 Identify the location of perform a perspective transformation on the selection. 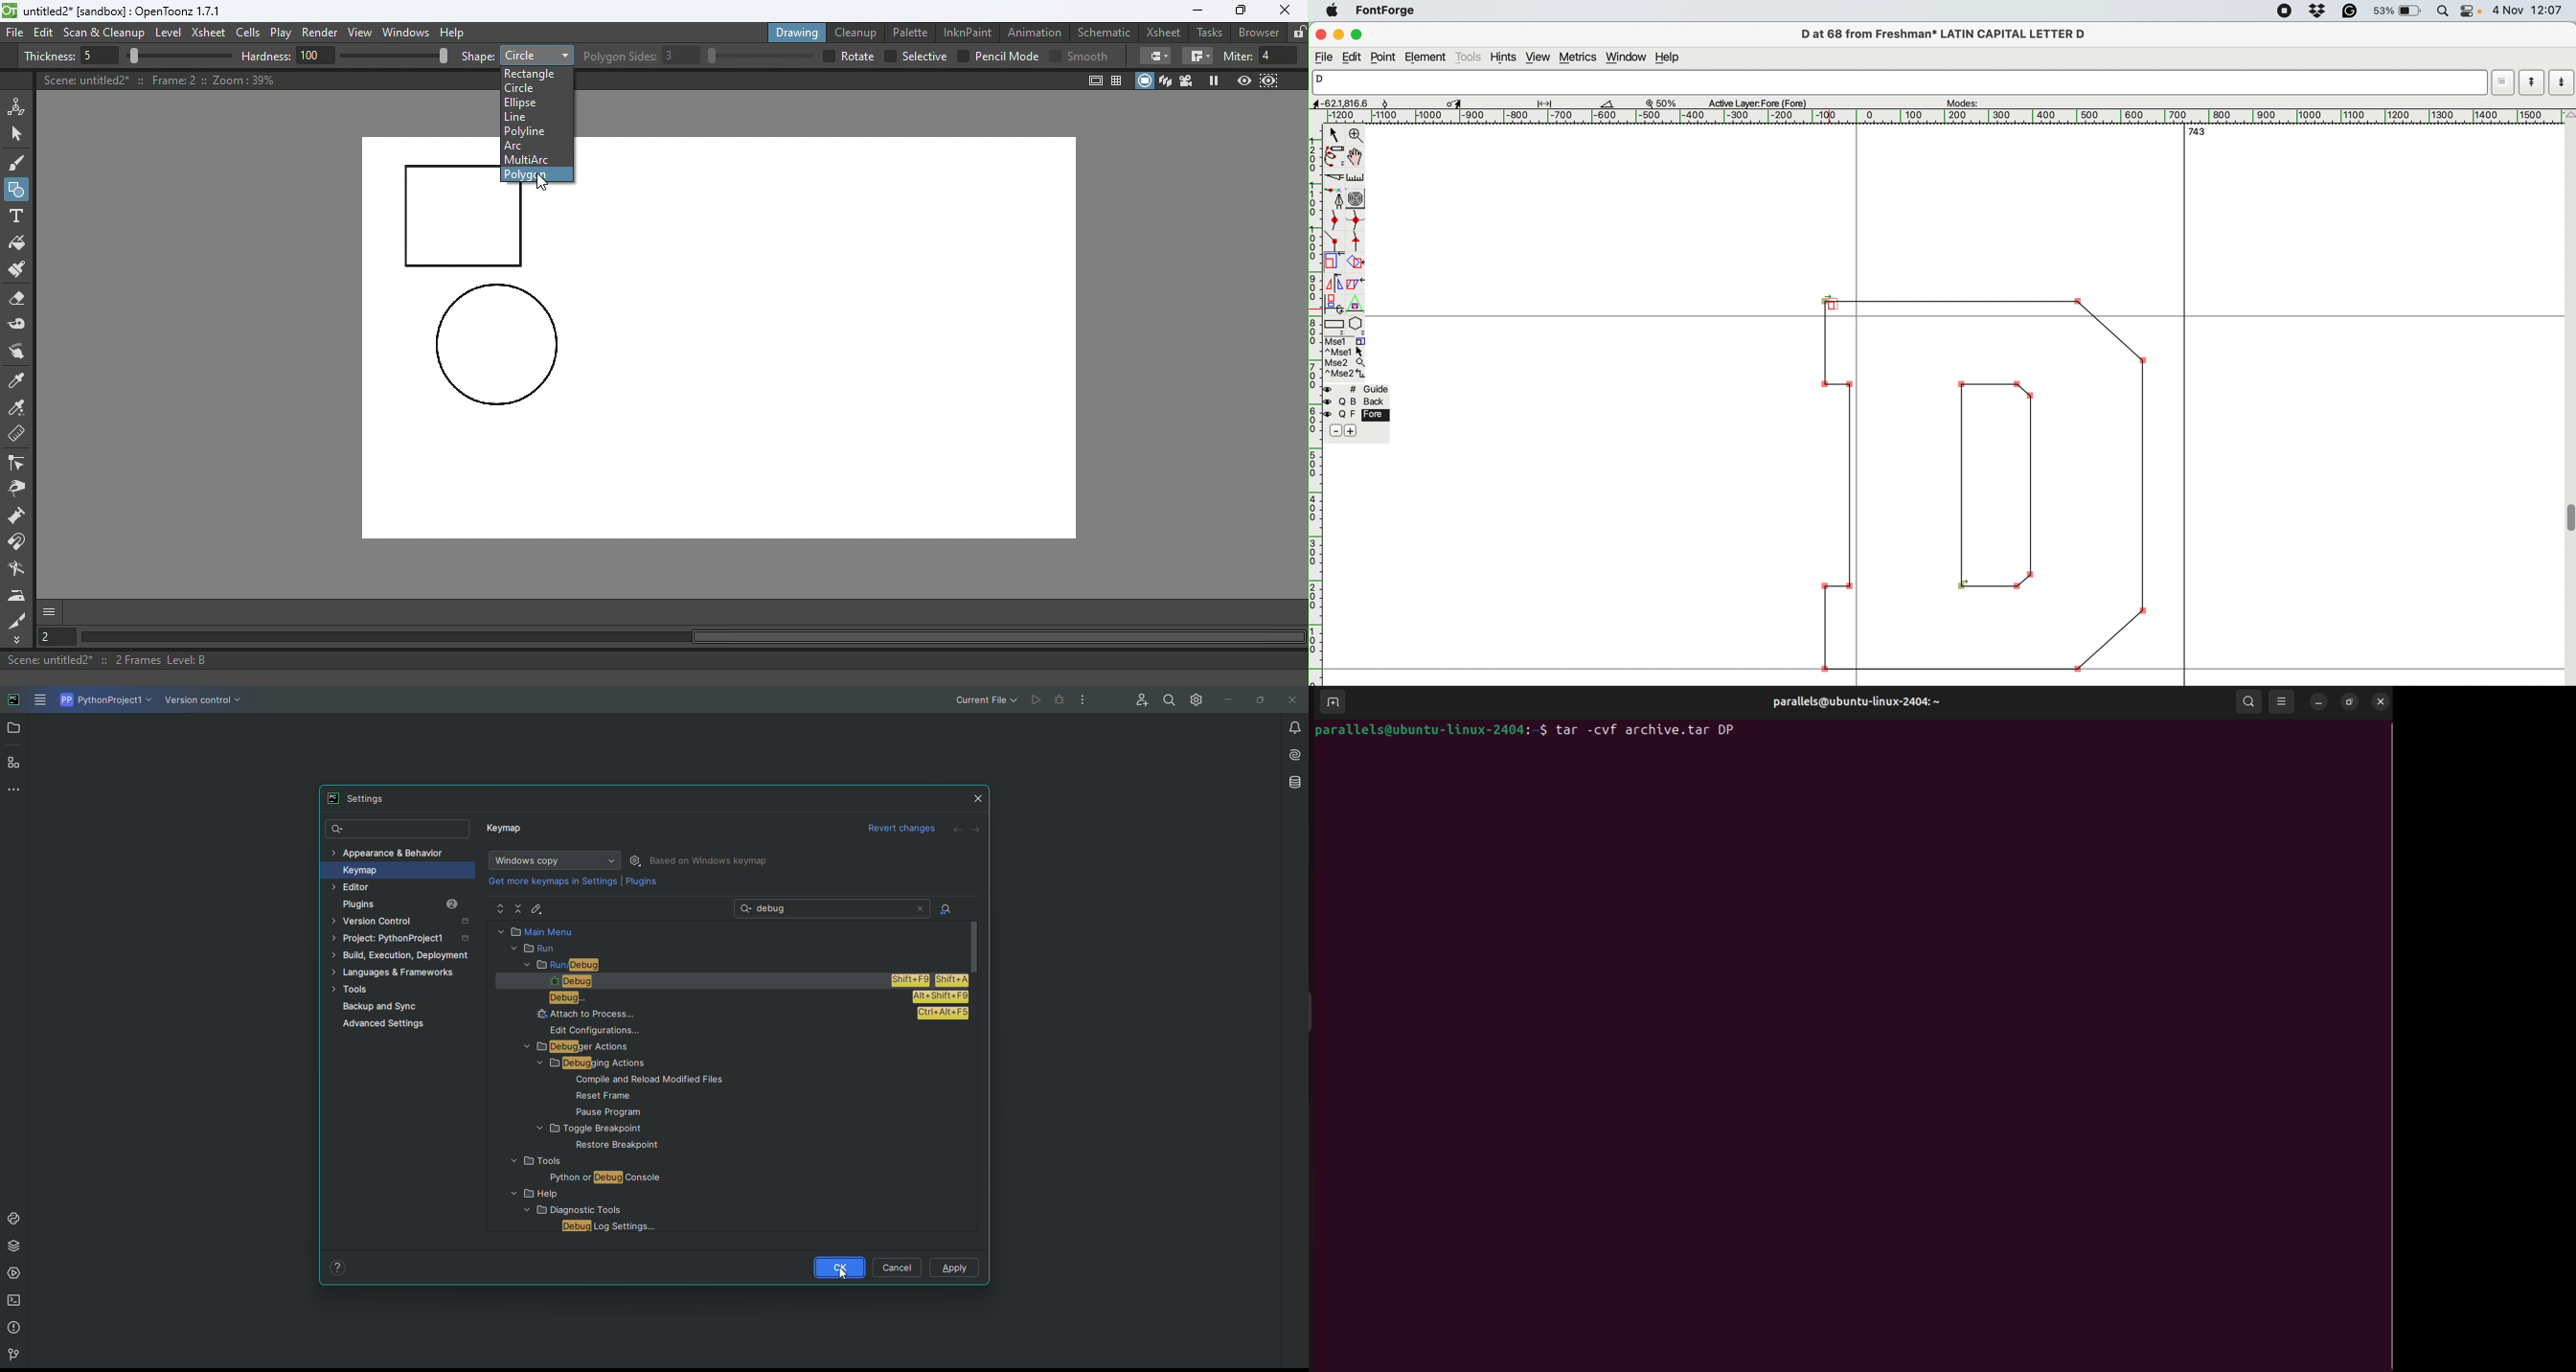
(1354, 304).